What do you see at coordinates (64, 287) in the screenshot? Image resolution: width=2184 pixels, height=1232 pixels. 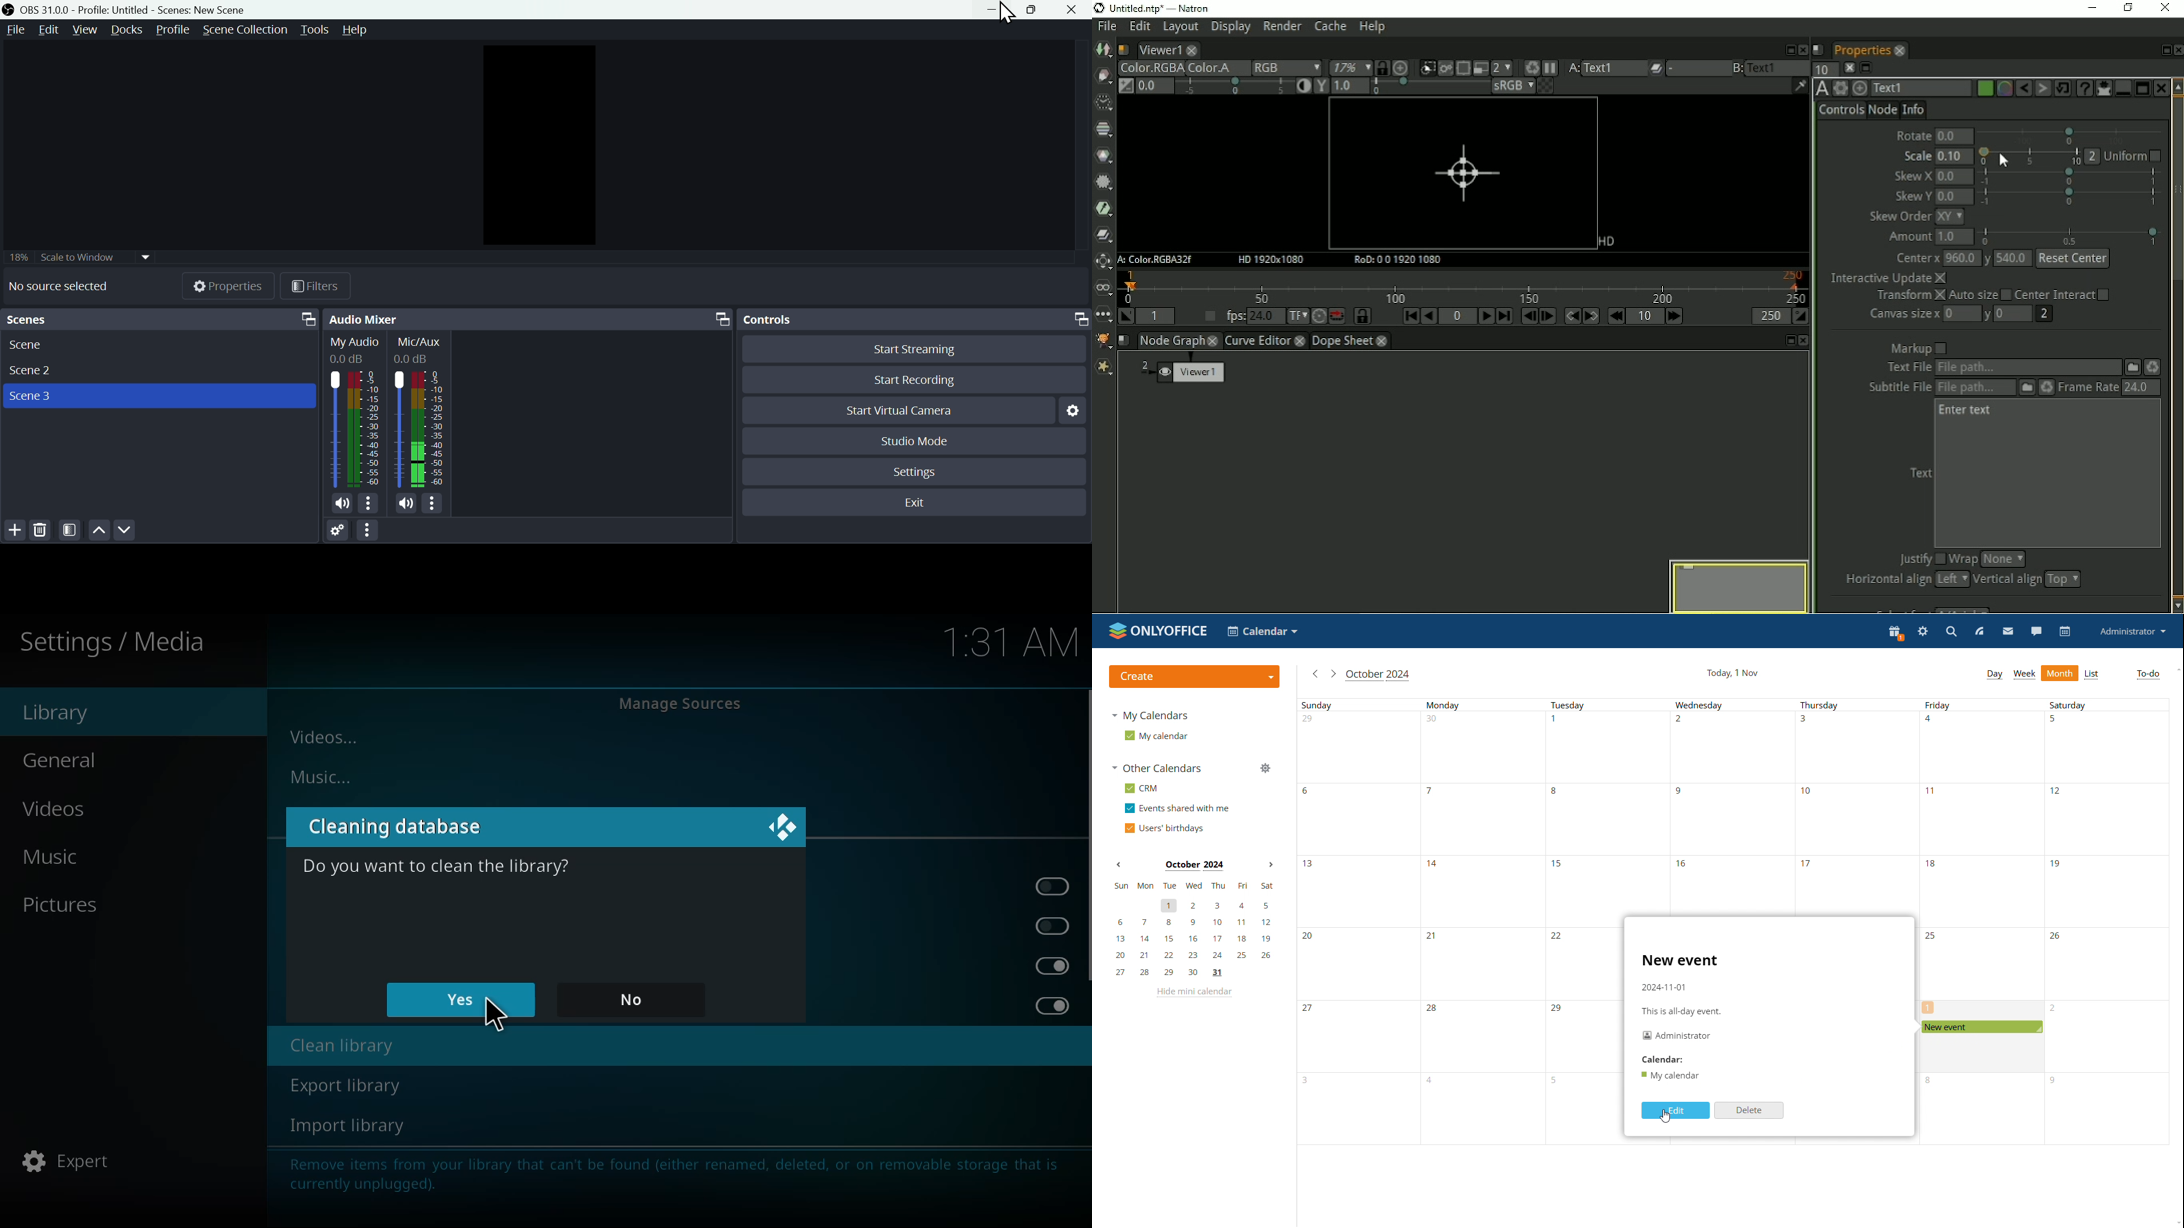 I see `No source selected` at bounding box center [64, 287].